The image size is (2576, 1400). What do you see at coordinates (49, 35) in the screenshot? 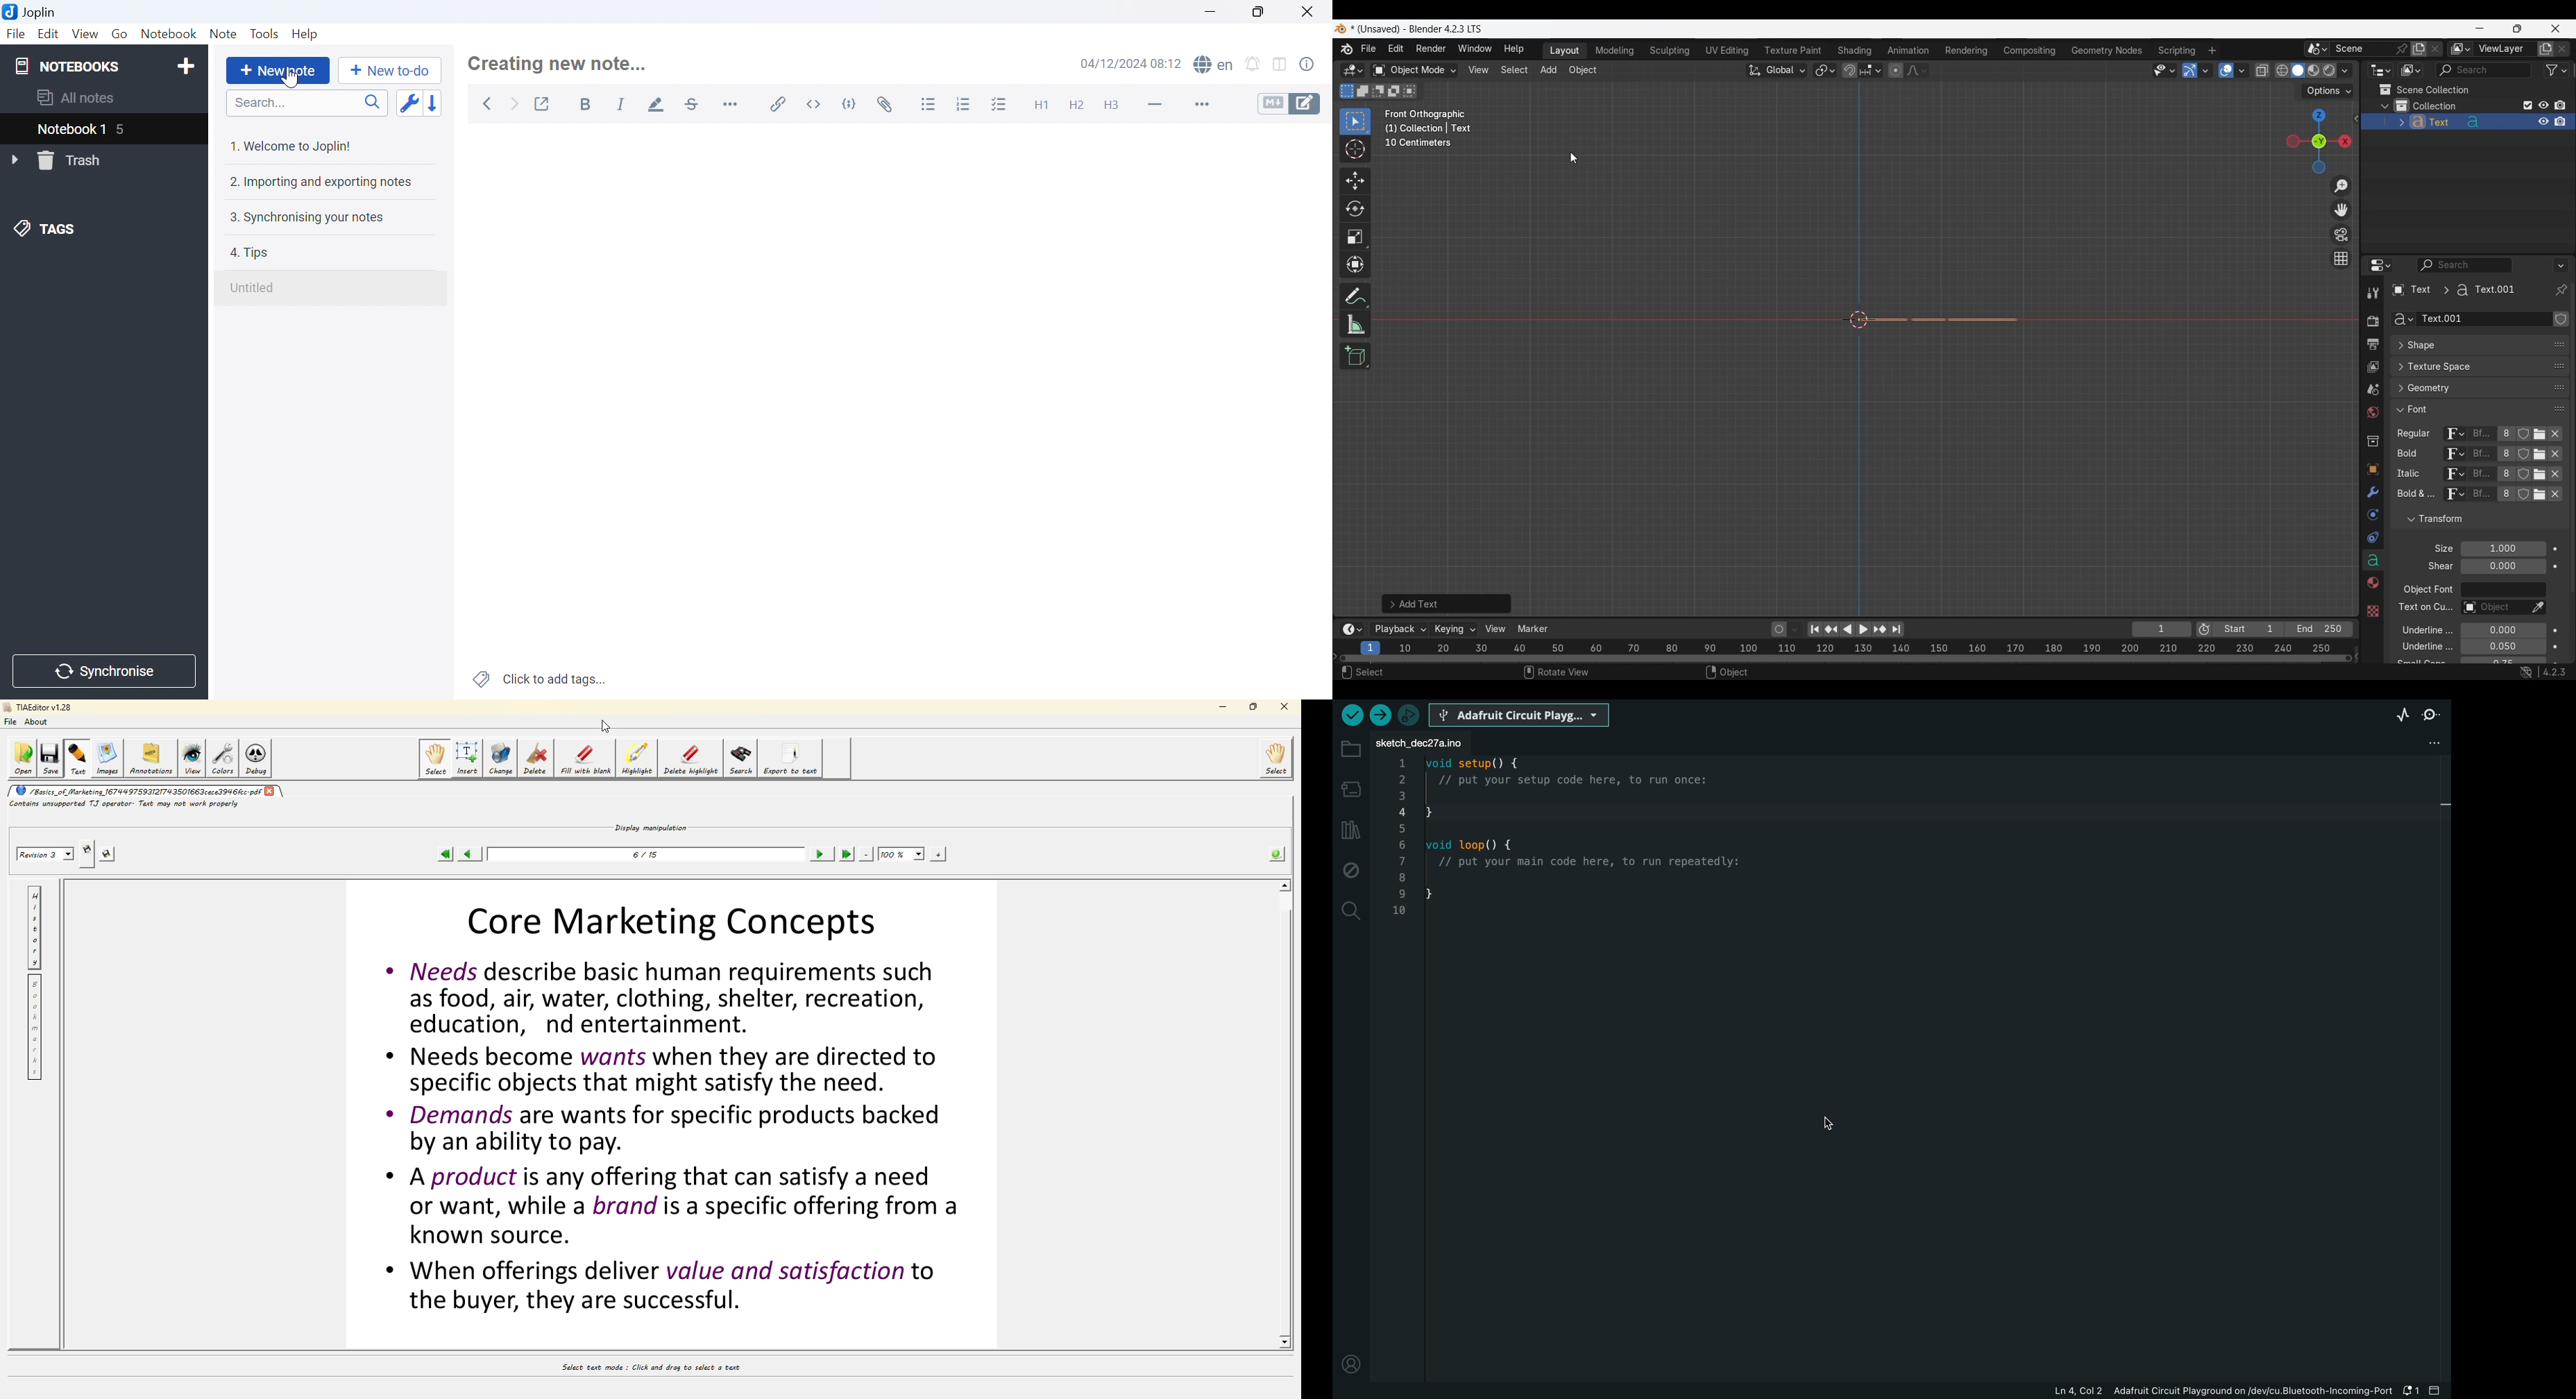
I see `Edit` at bounding box center [49, 35].